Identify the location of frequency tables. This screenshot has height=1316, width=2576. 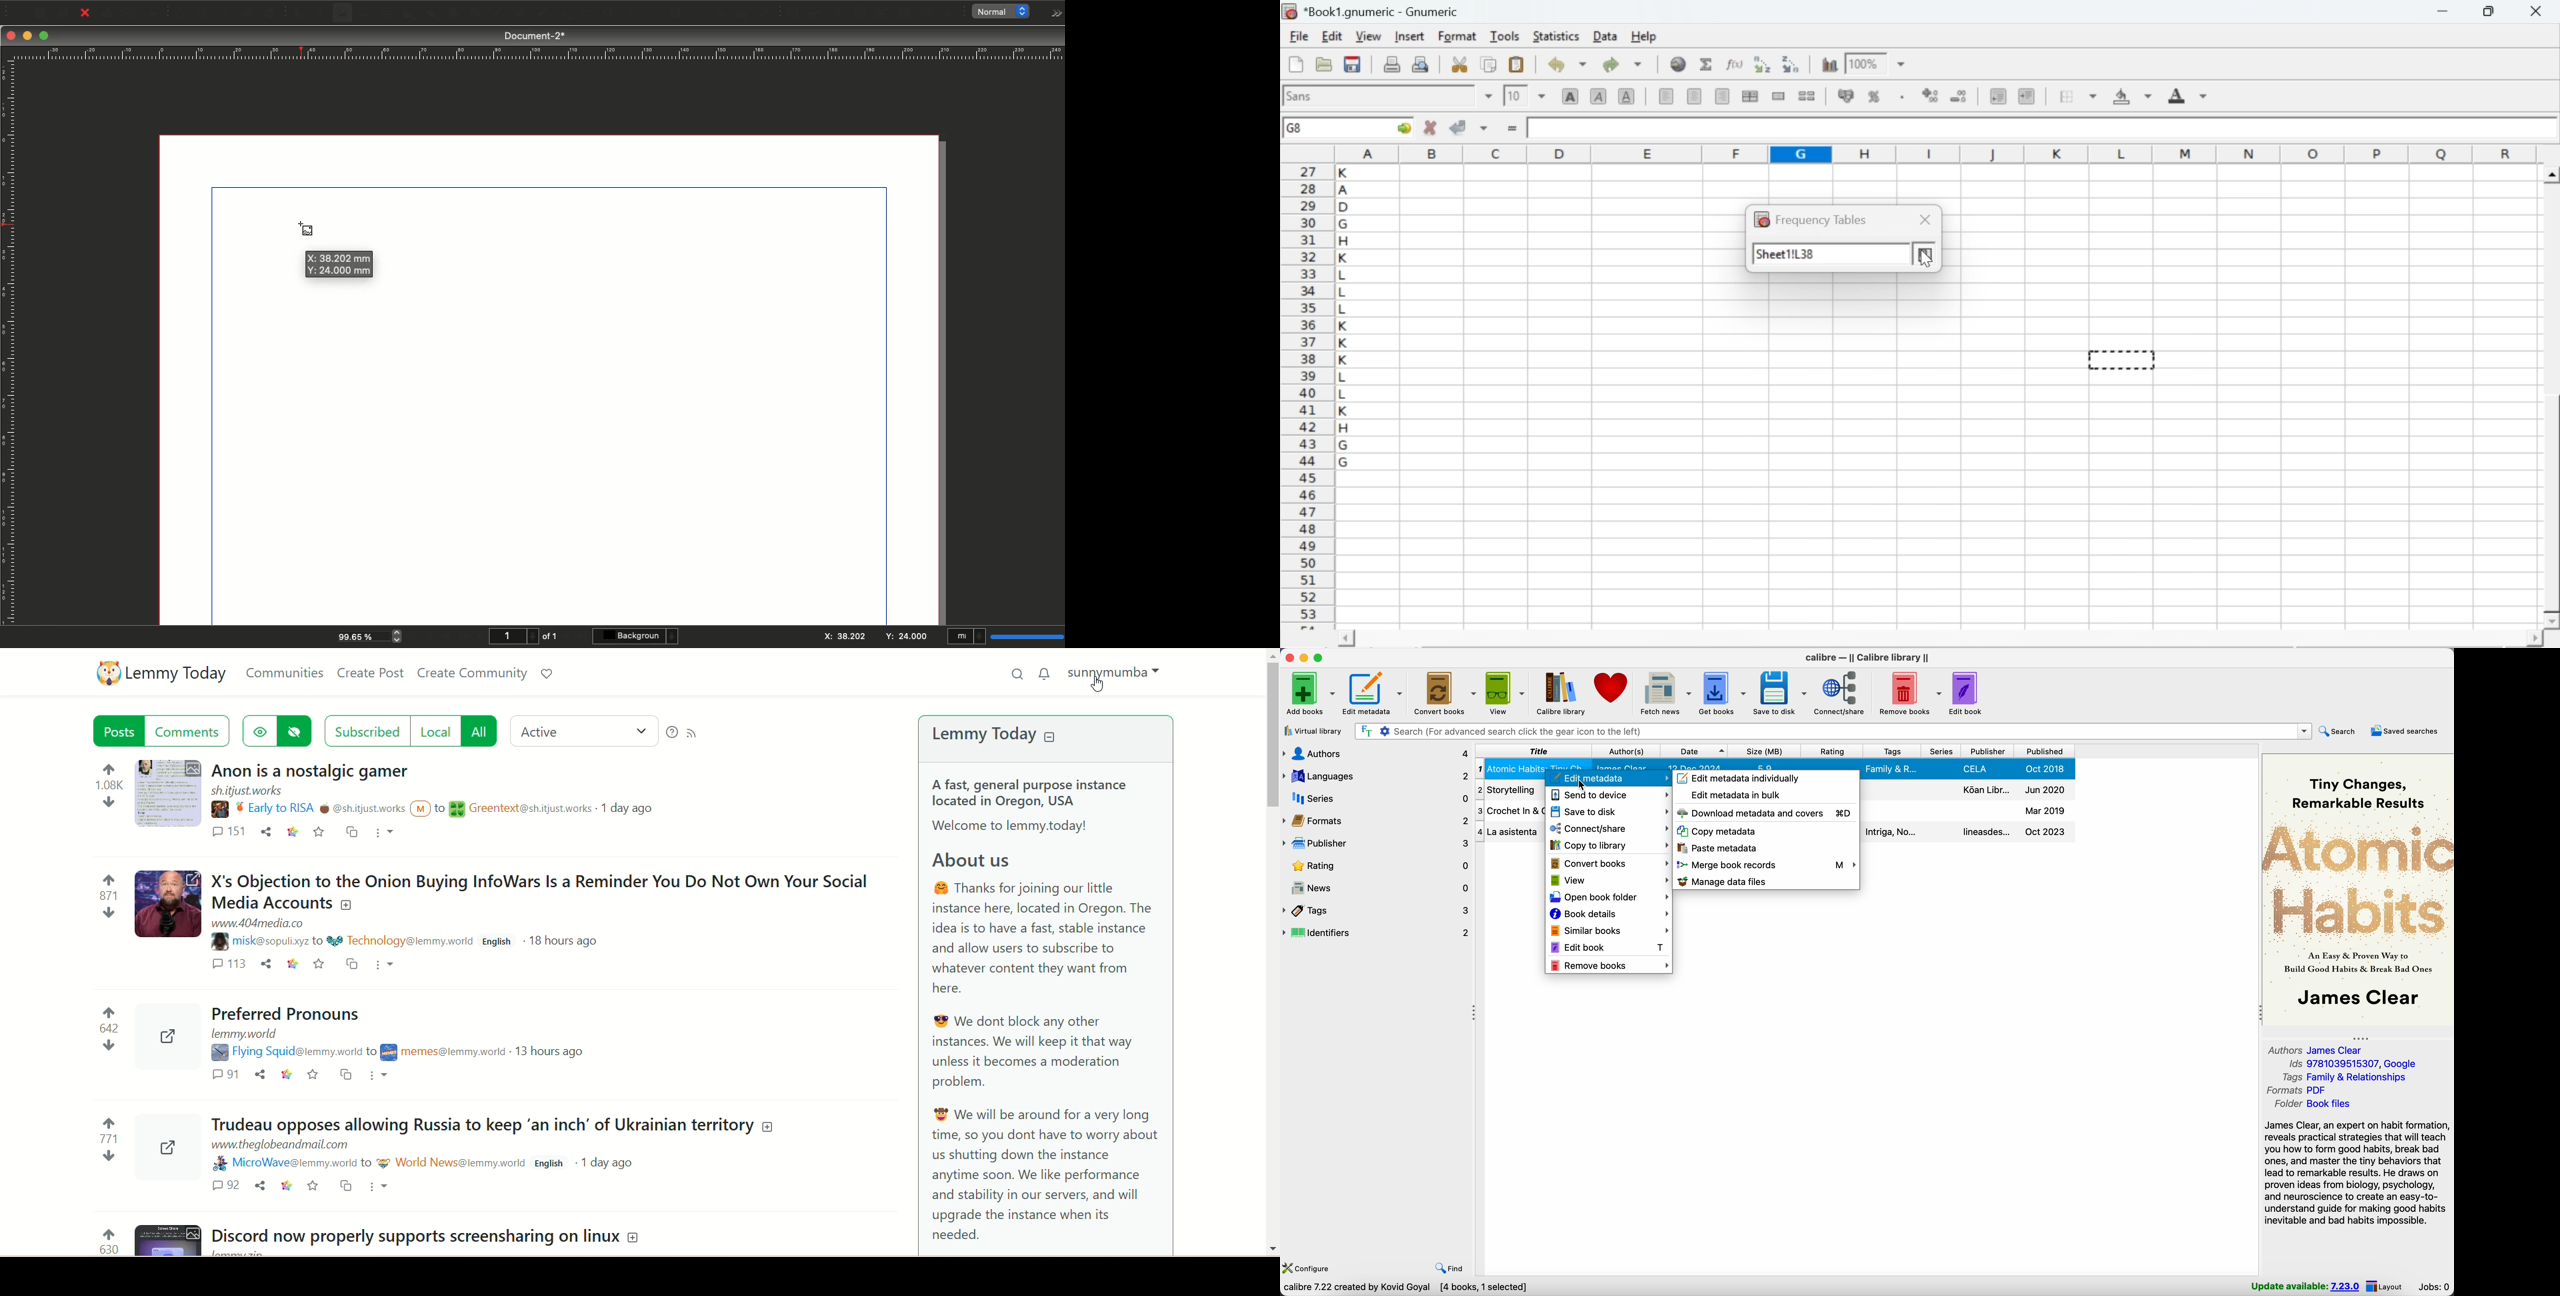
(1820, 218).